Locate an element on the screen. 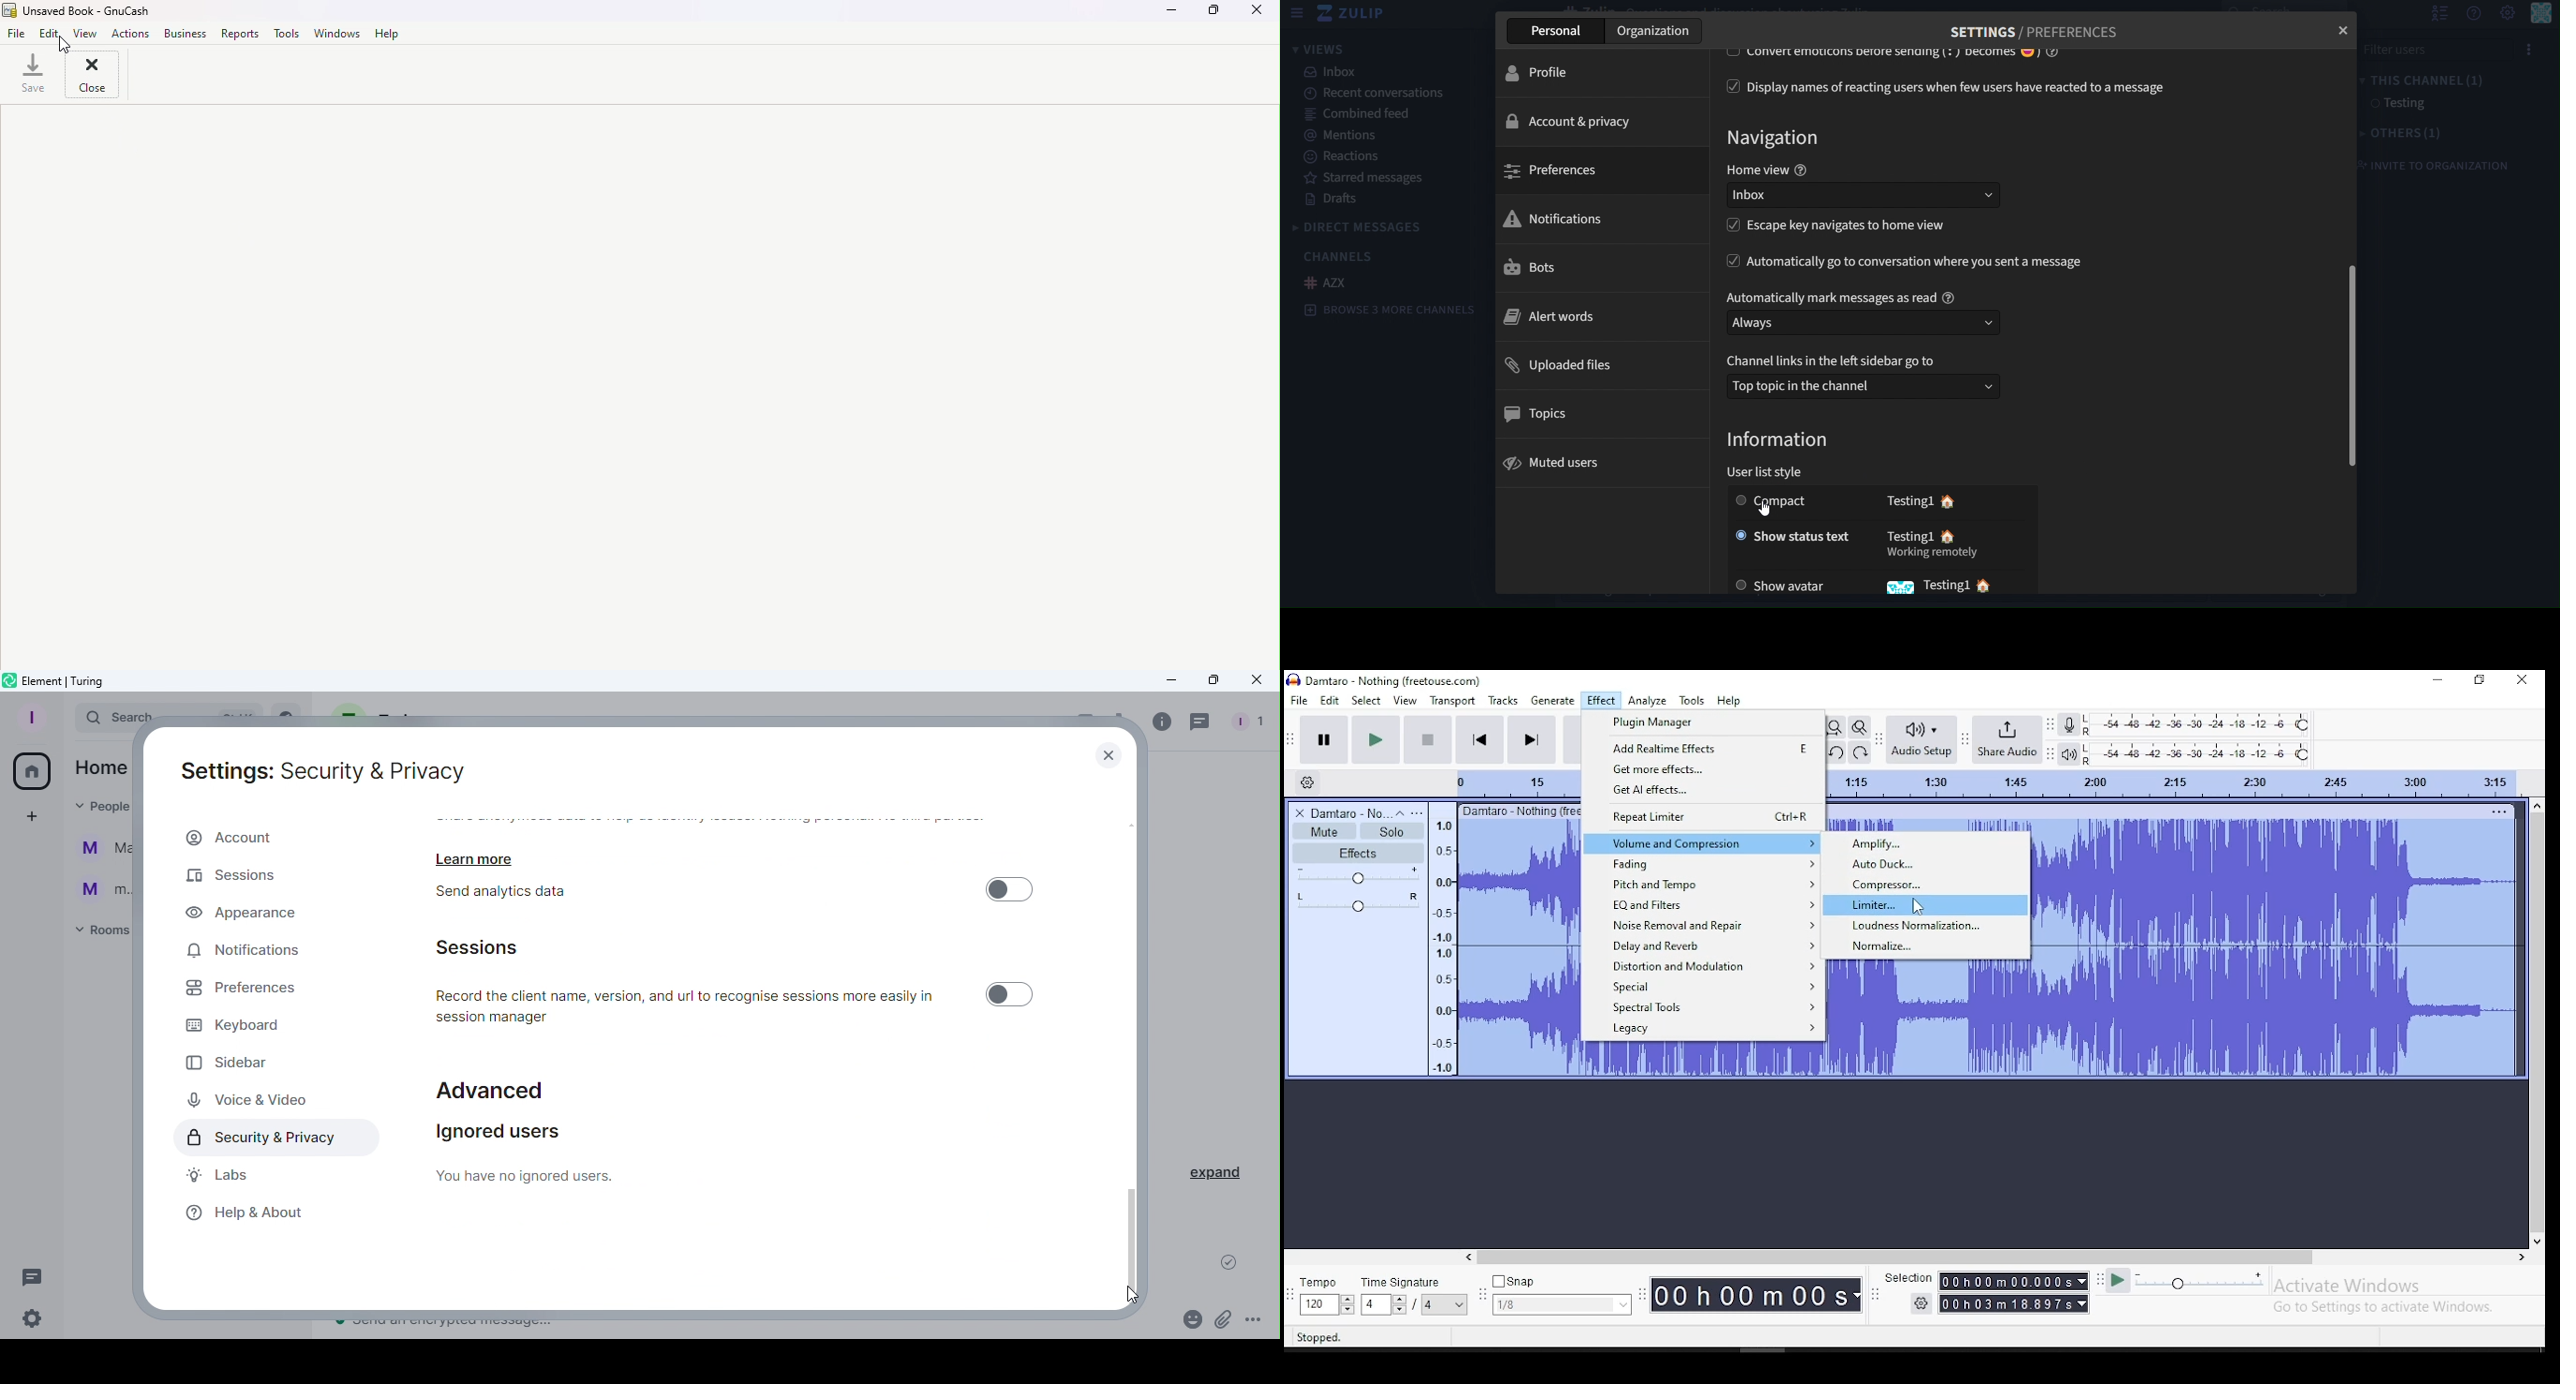  sound track is located at coordinates (1930, 1019).